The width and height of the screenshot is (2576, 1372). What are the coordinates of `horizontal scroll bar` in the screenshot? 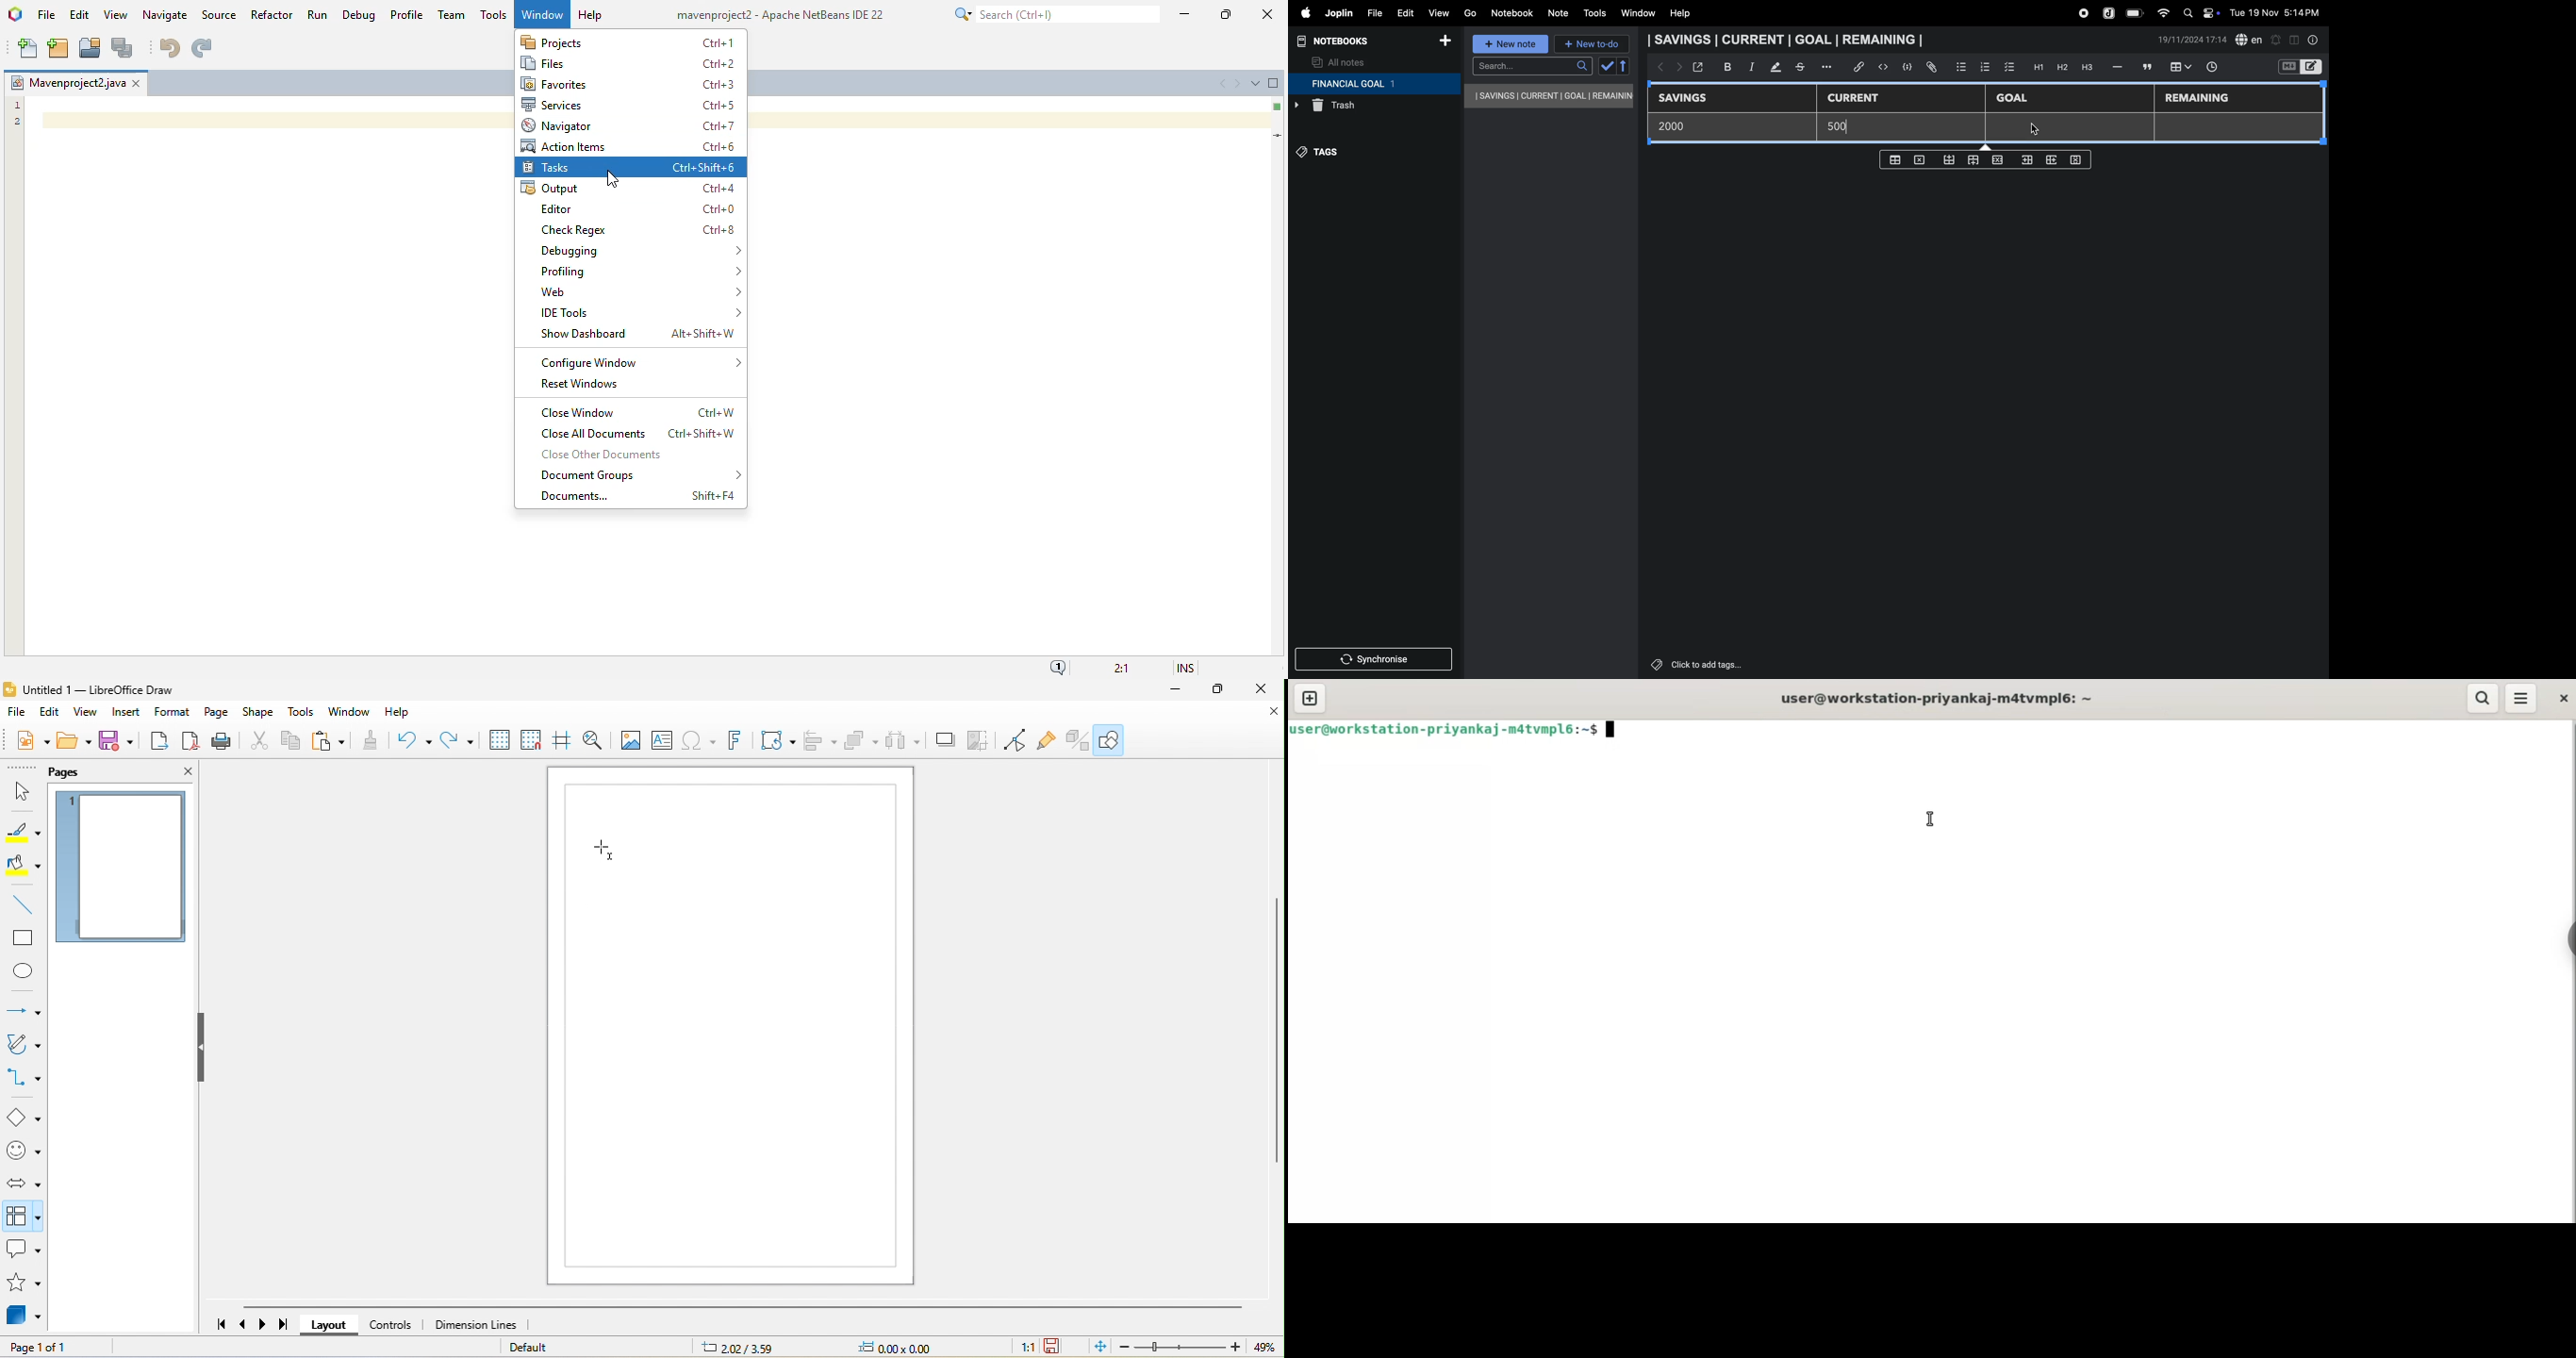 It's located at (742, 1306).